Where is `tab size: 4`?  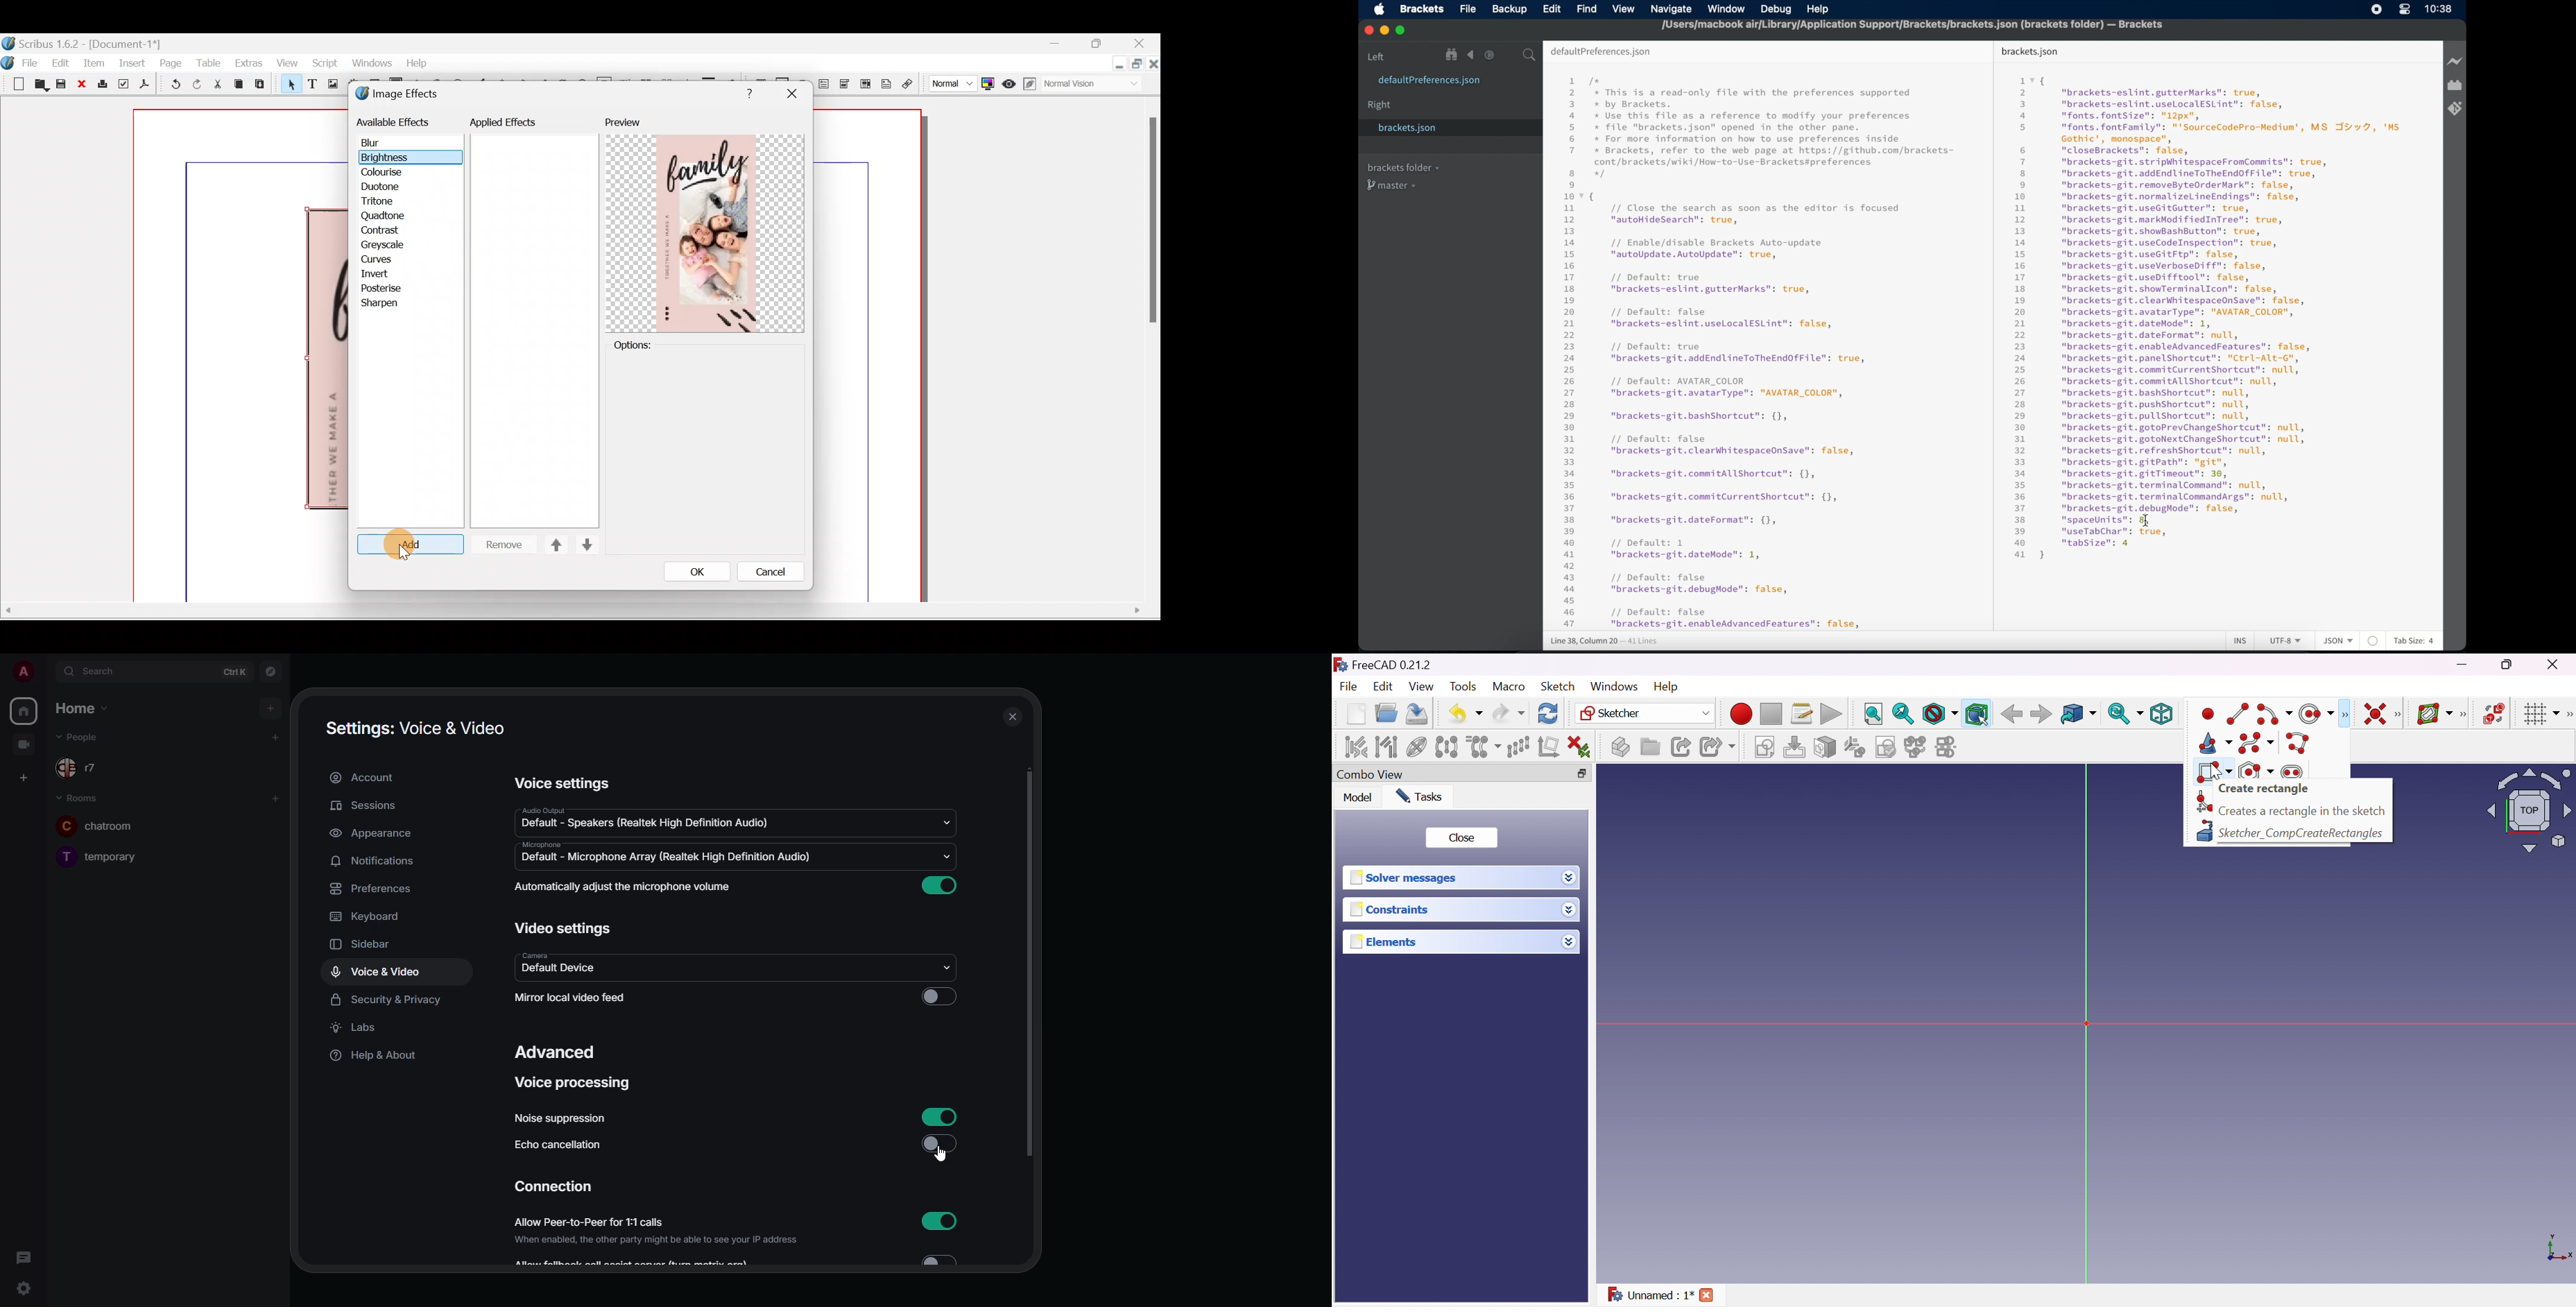
tab size: 4 is located at coordinates (2415, 640).